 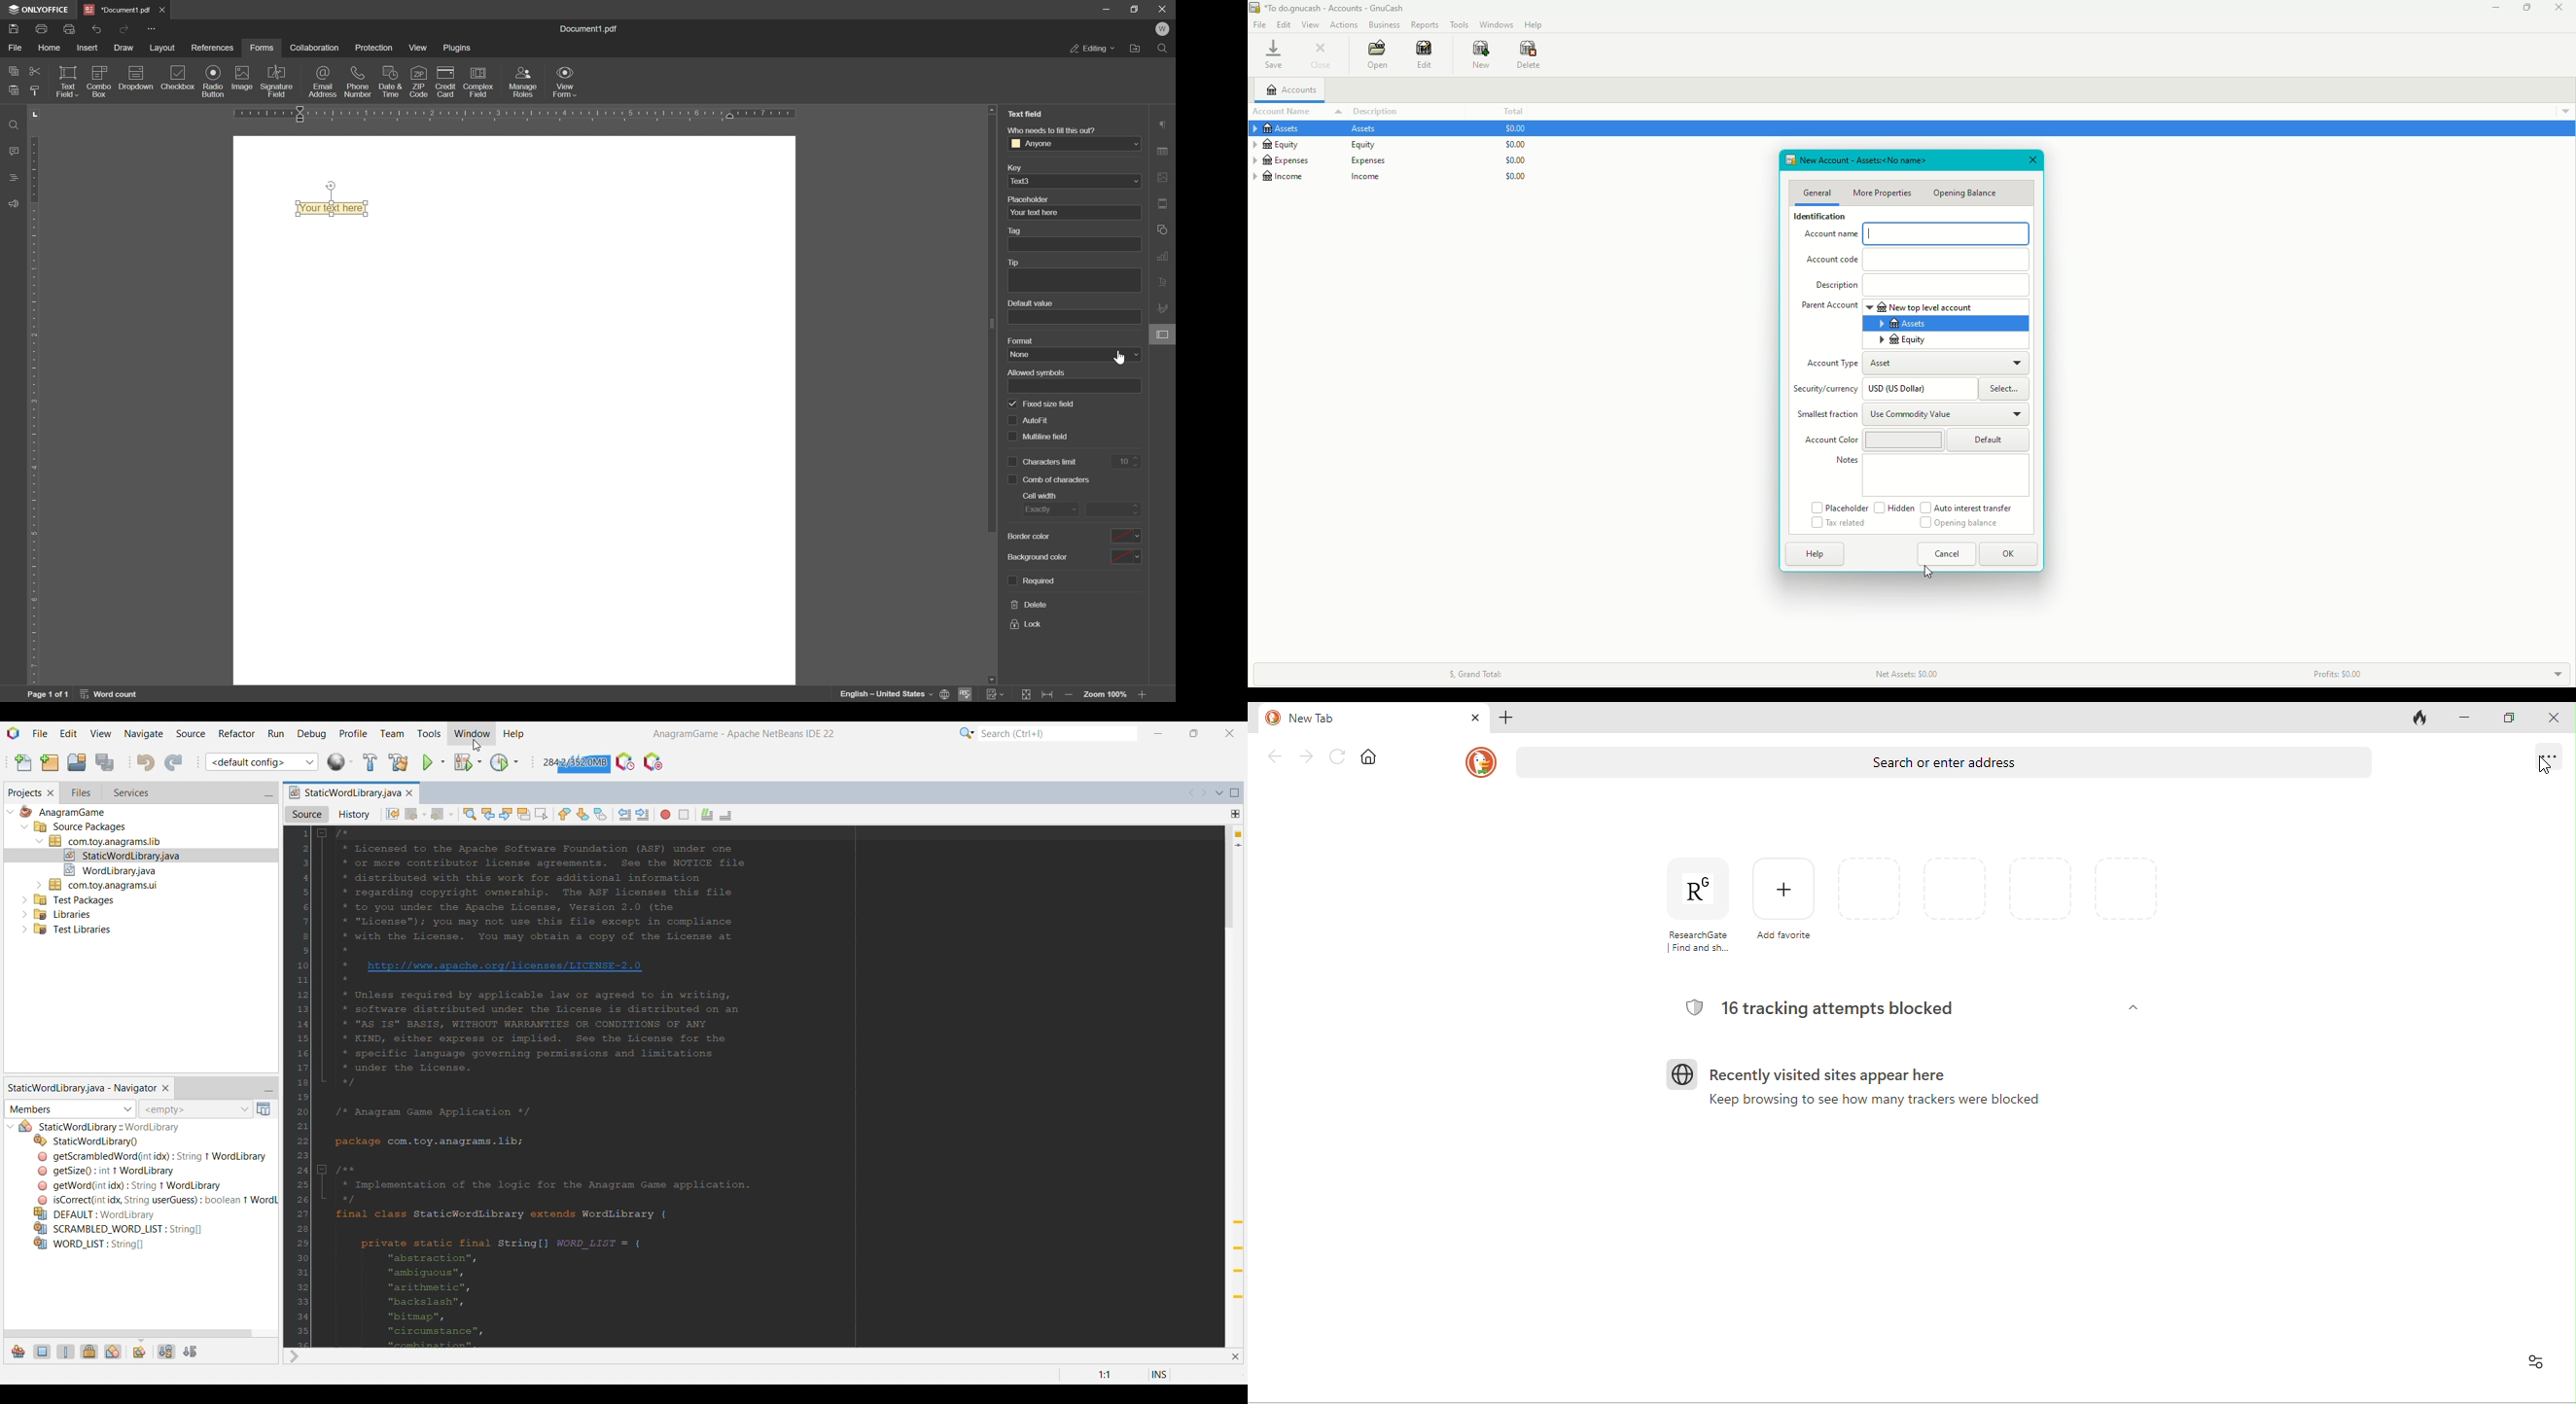 What do you see at coordinates (895, 694) in the screenshot?
I see `set document language` at bounding box center [895, 694].